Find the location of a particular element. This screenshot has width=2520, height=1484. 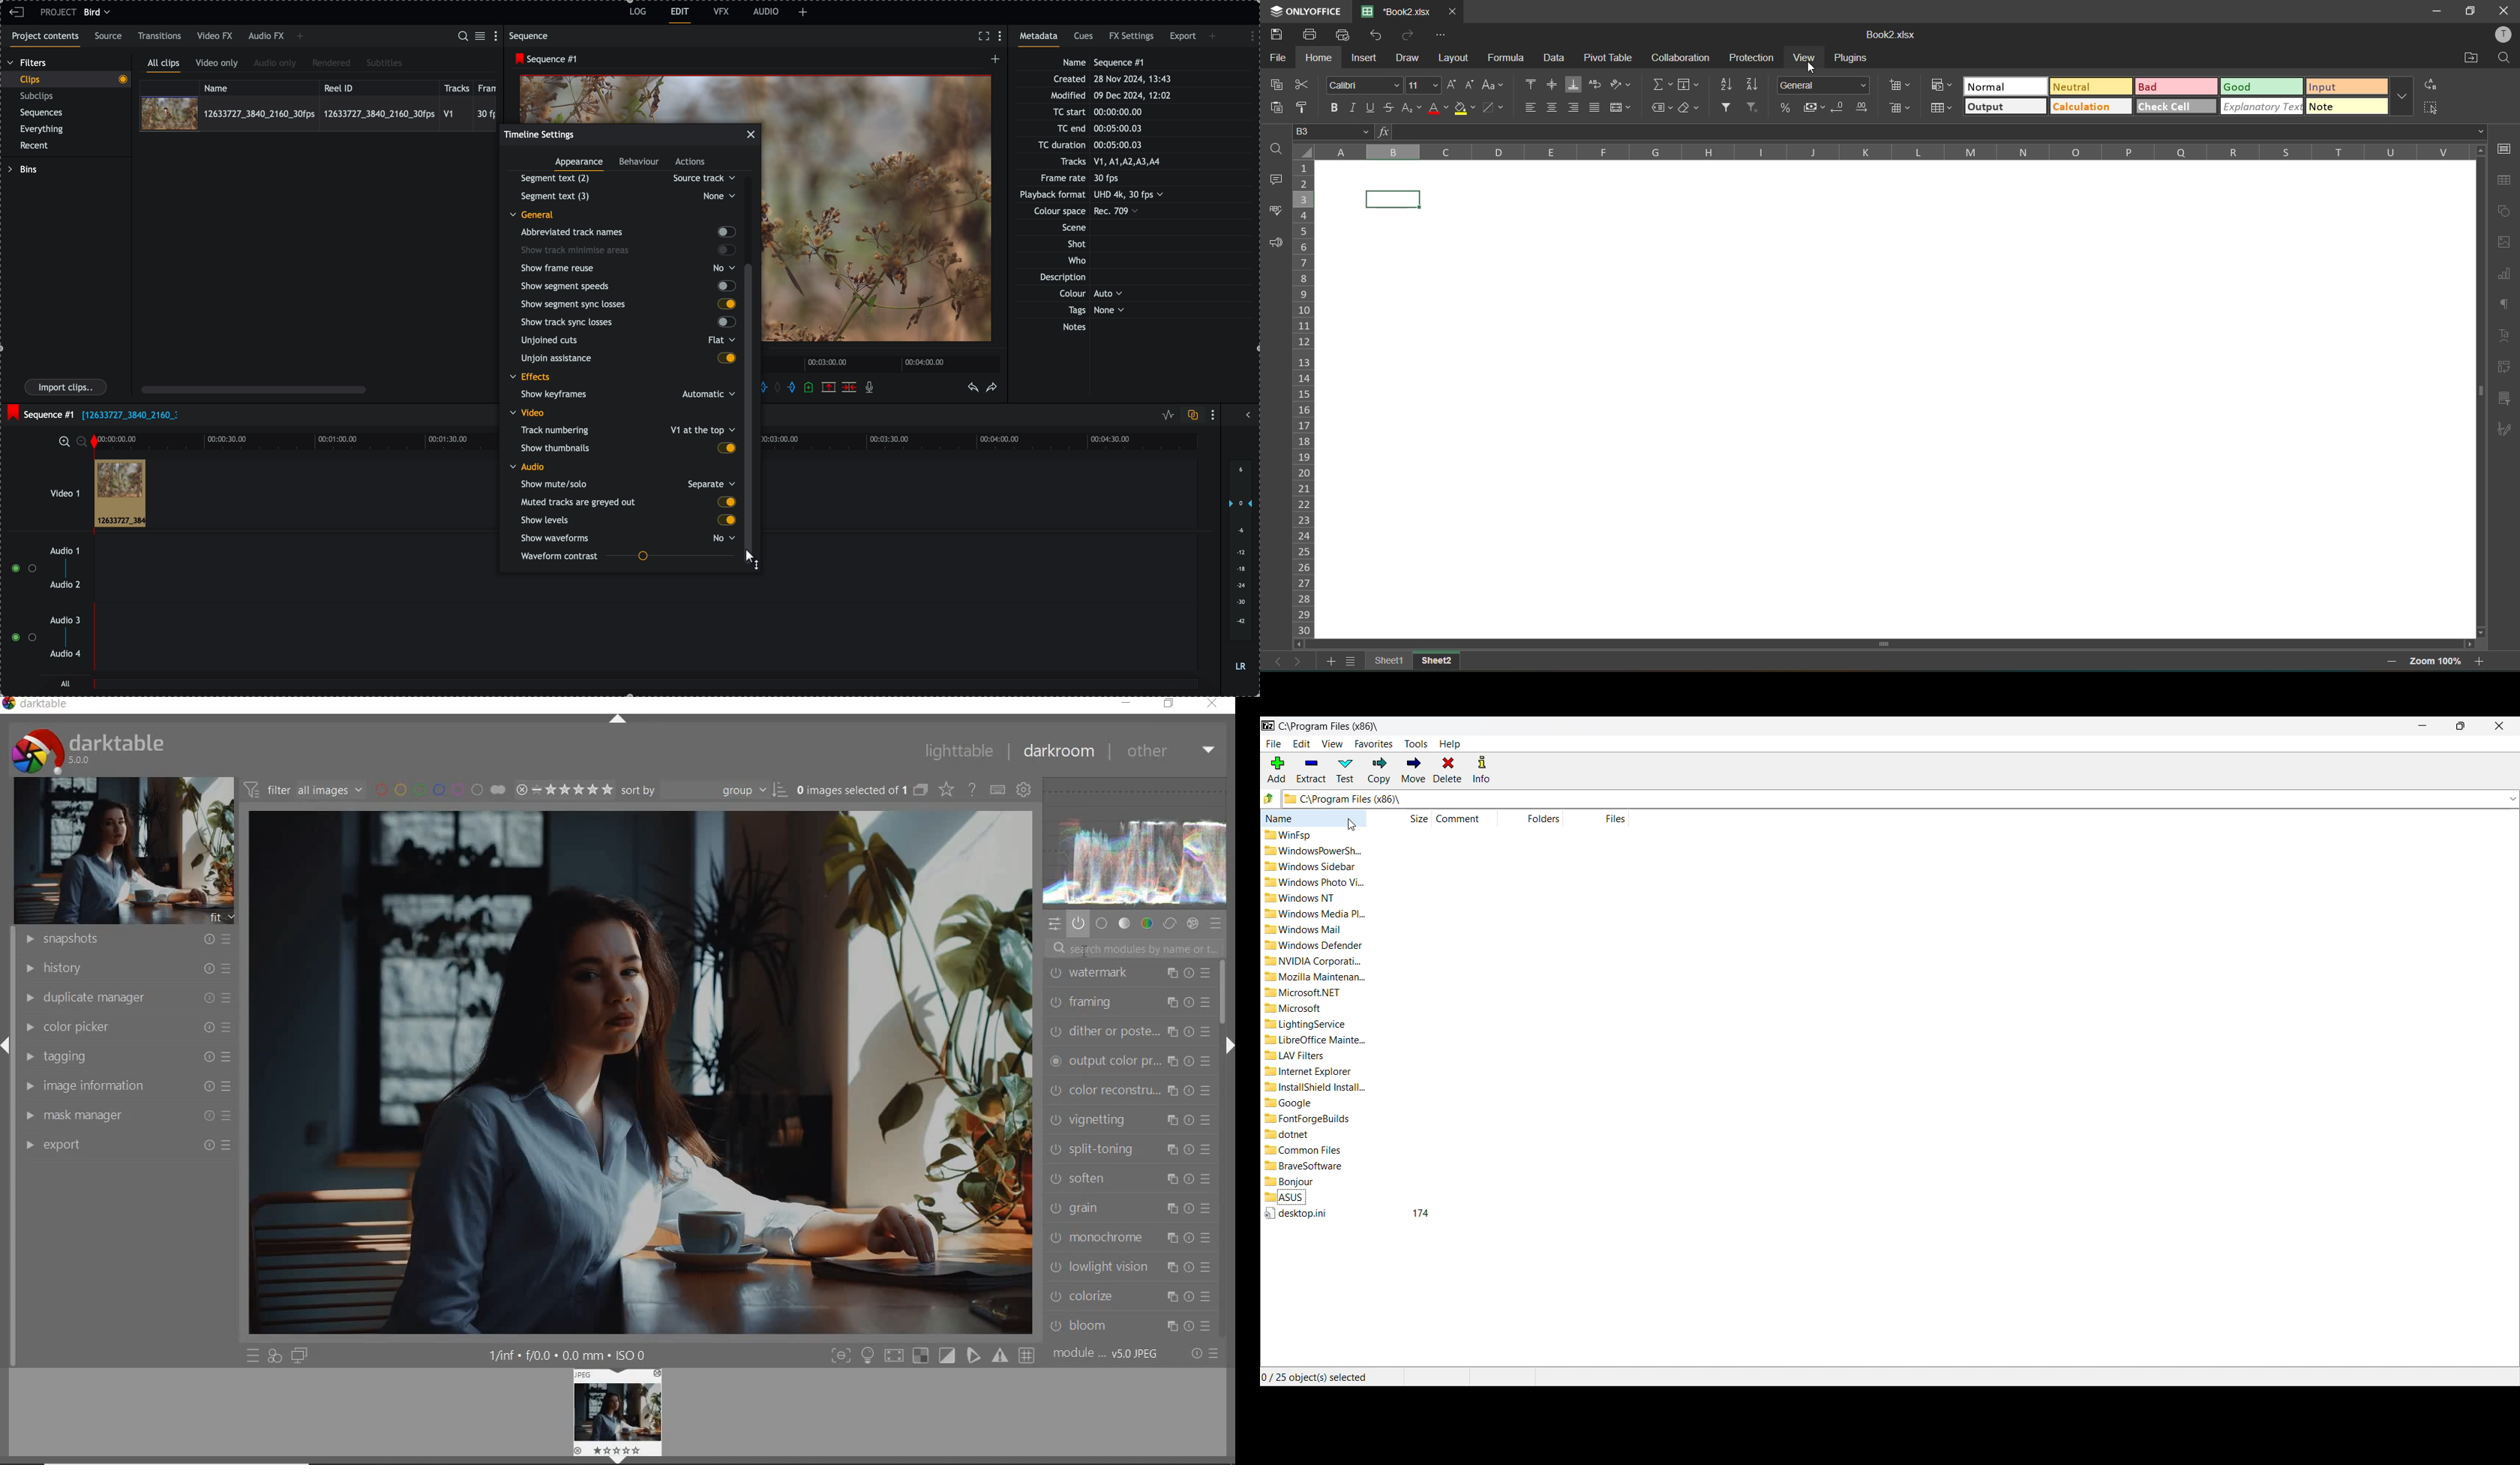

spellcheck is located at coordinates (1276, 212).